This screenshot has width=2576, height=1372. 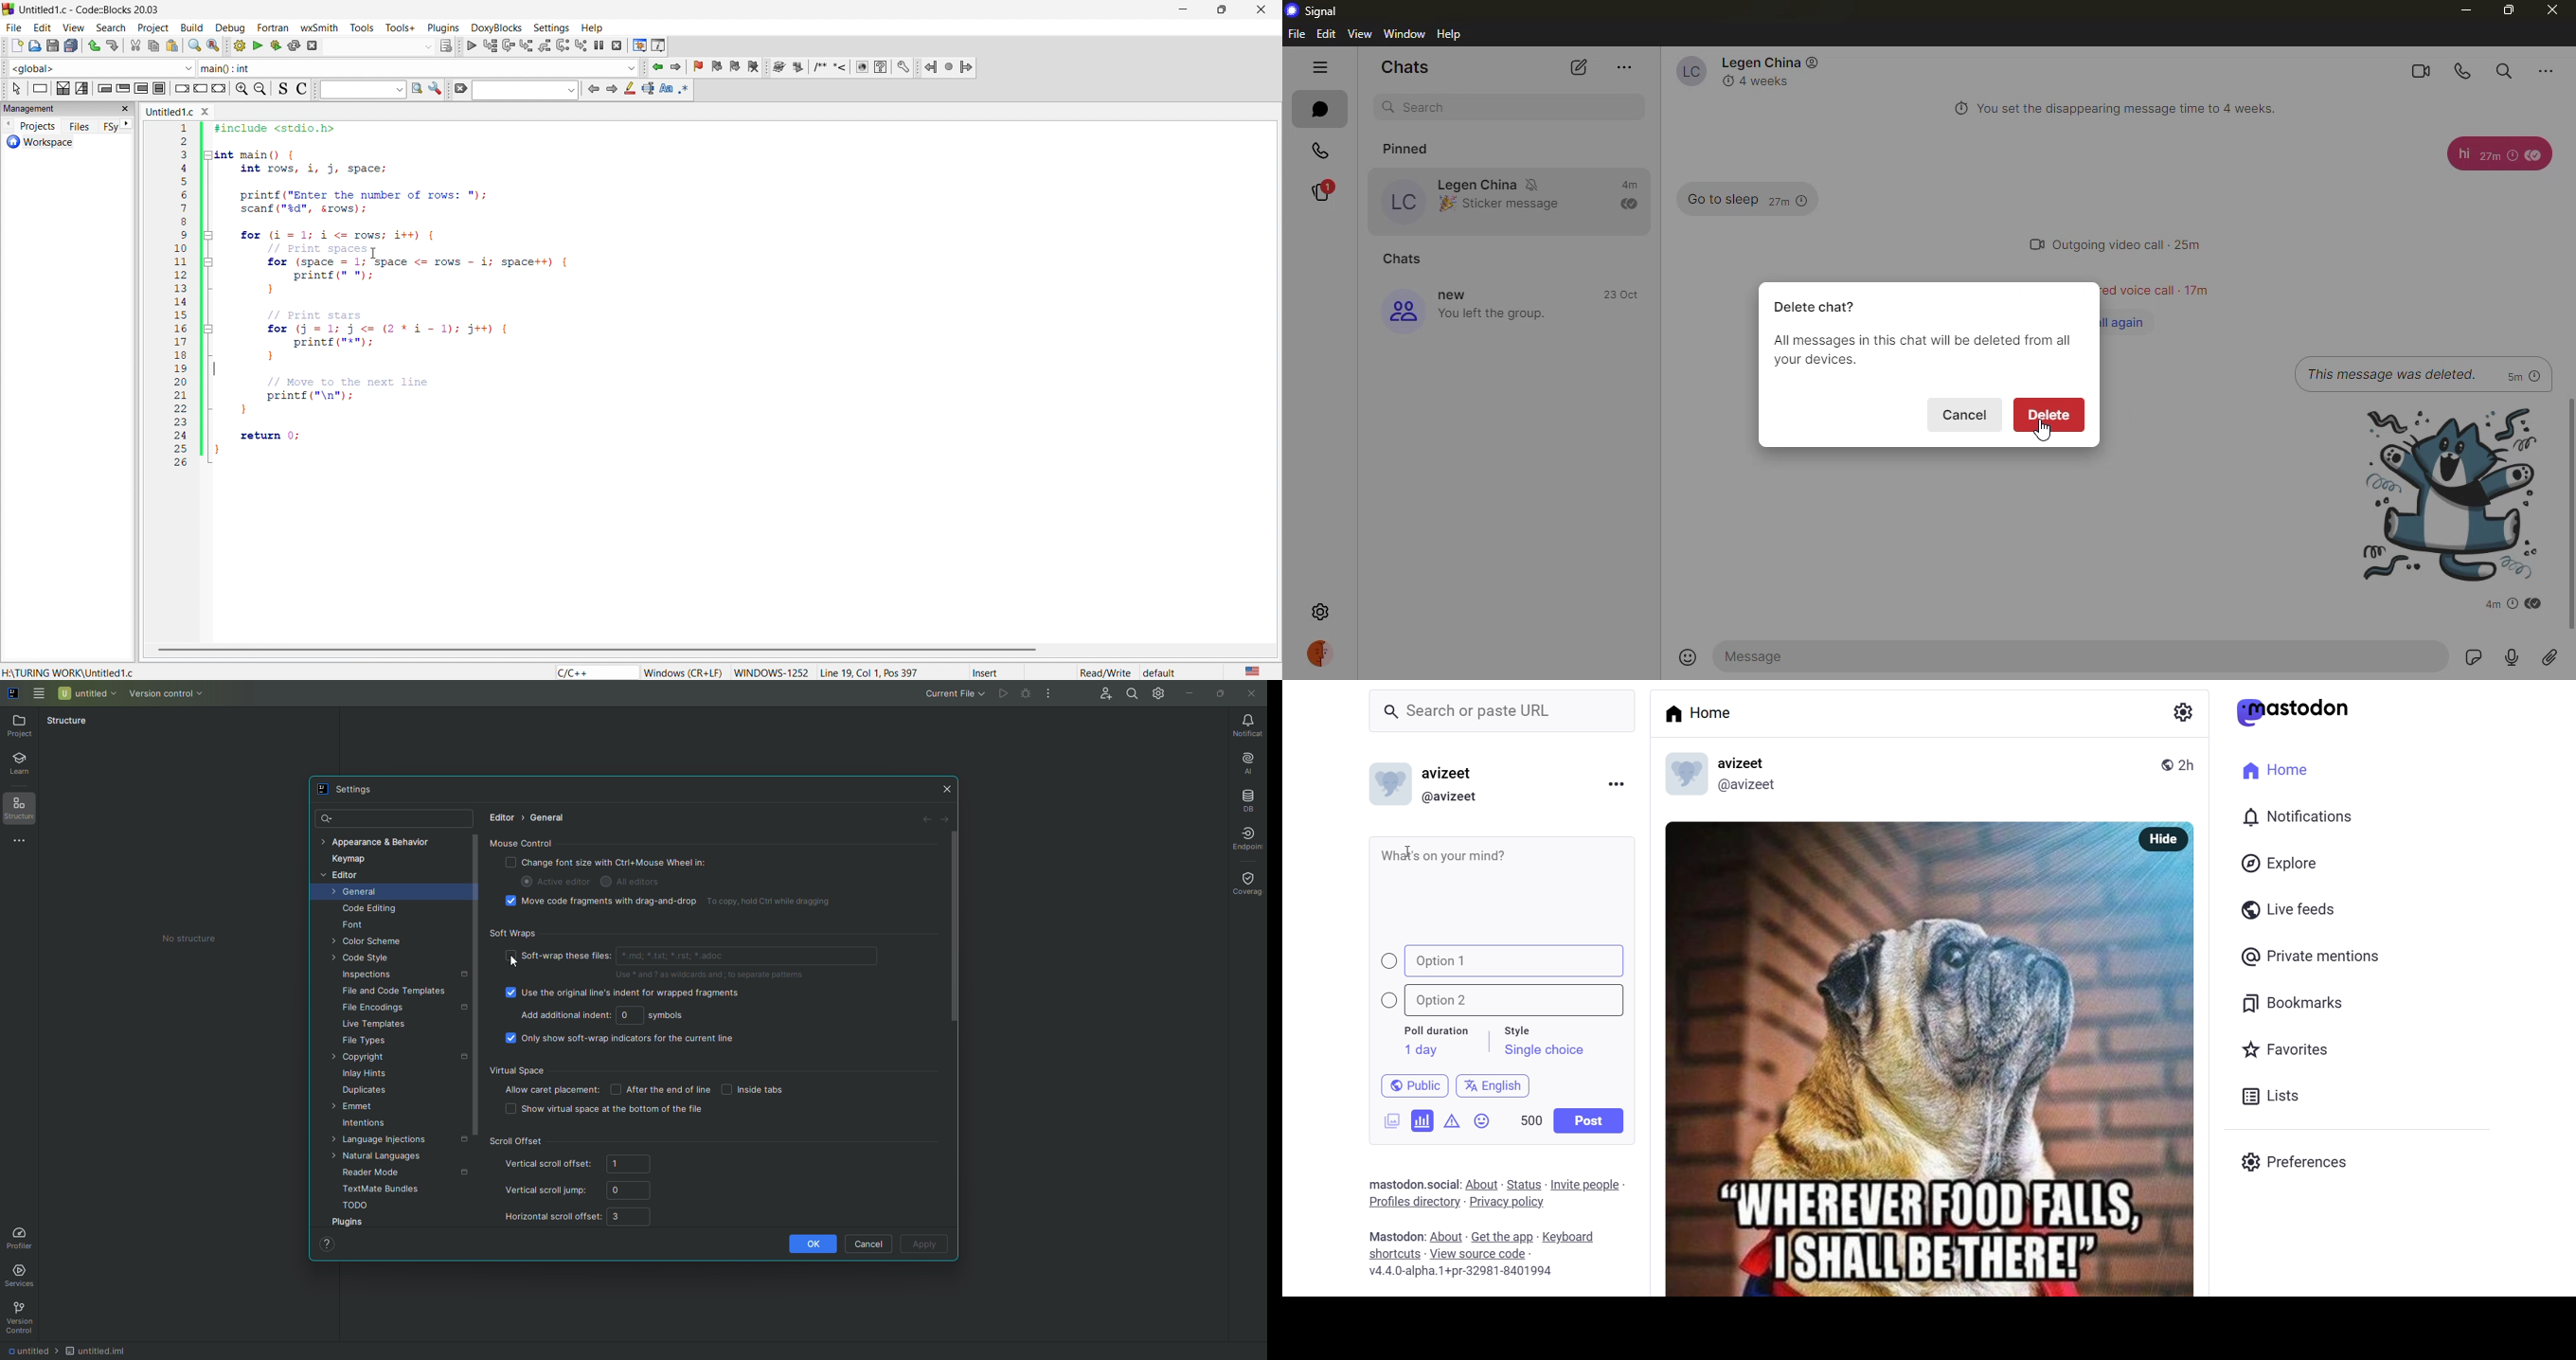 What do you see at coordinates (932, 67) in the screenshot?
I see `jump back` at bounding box center [932, 67].